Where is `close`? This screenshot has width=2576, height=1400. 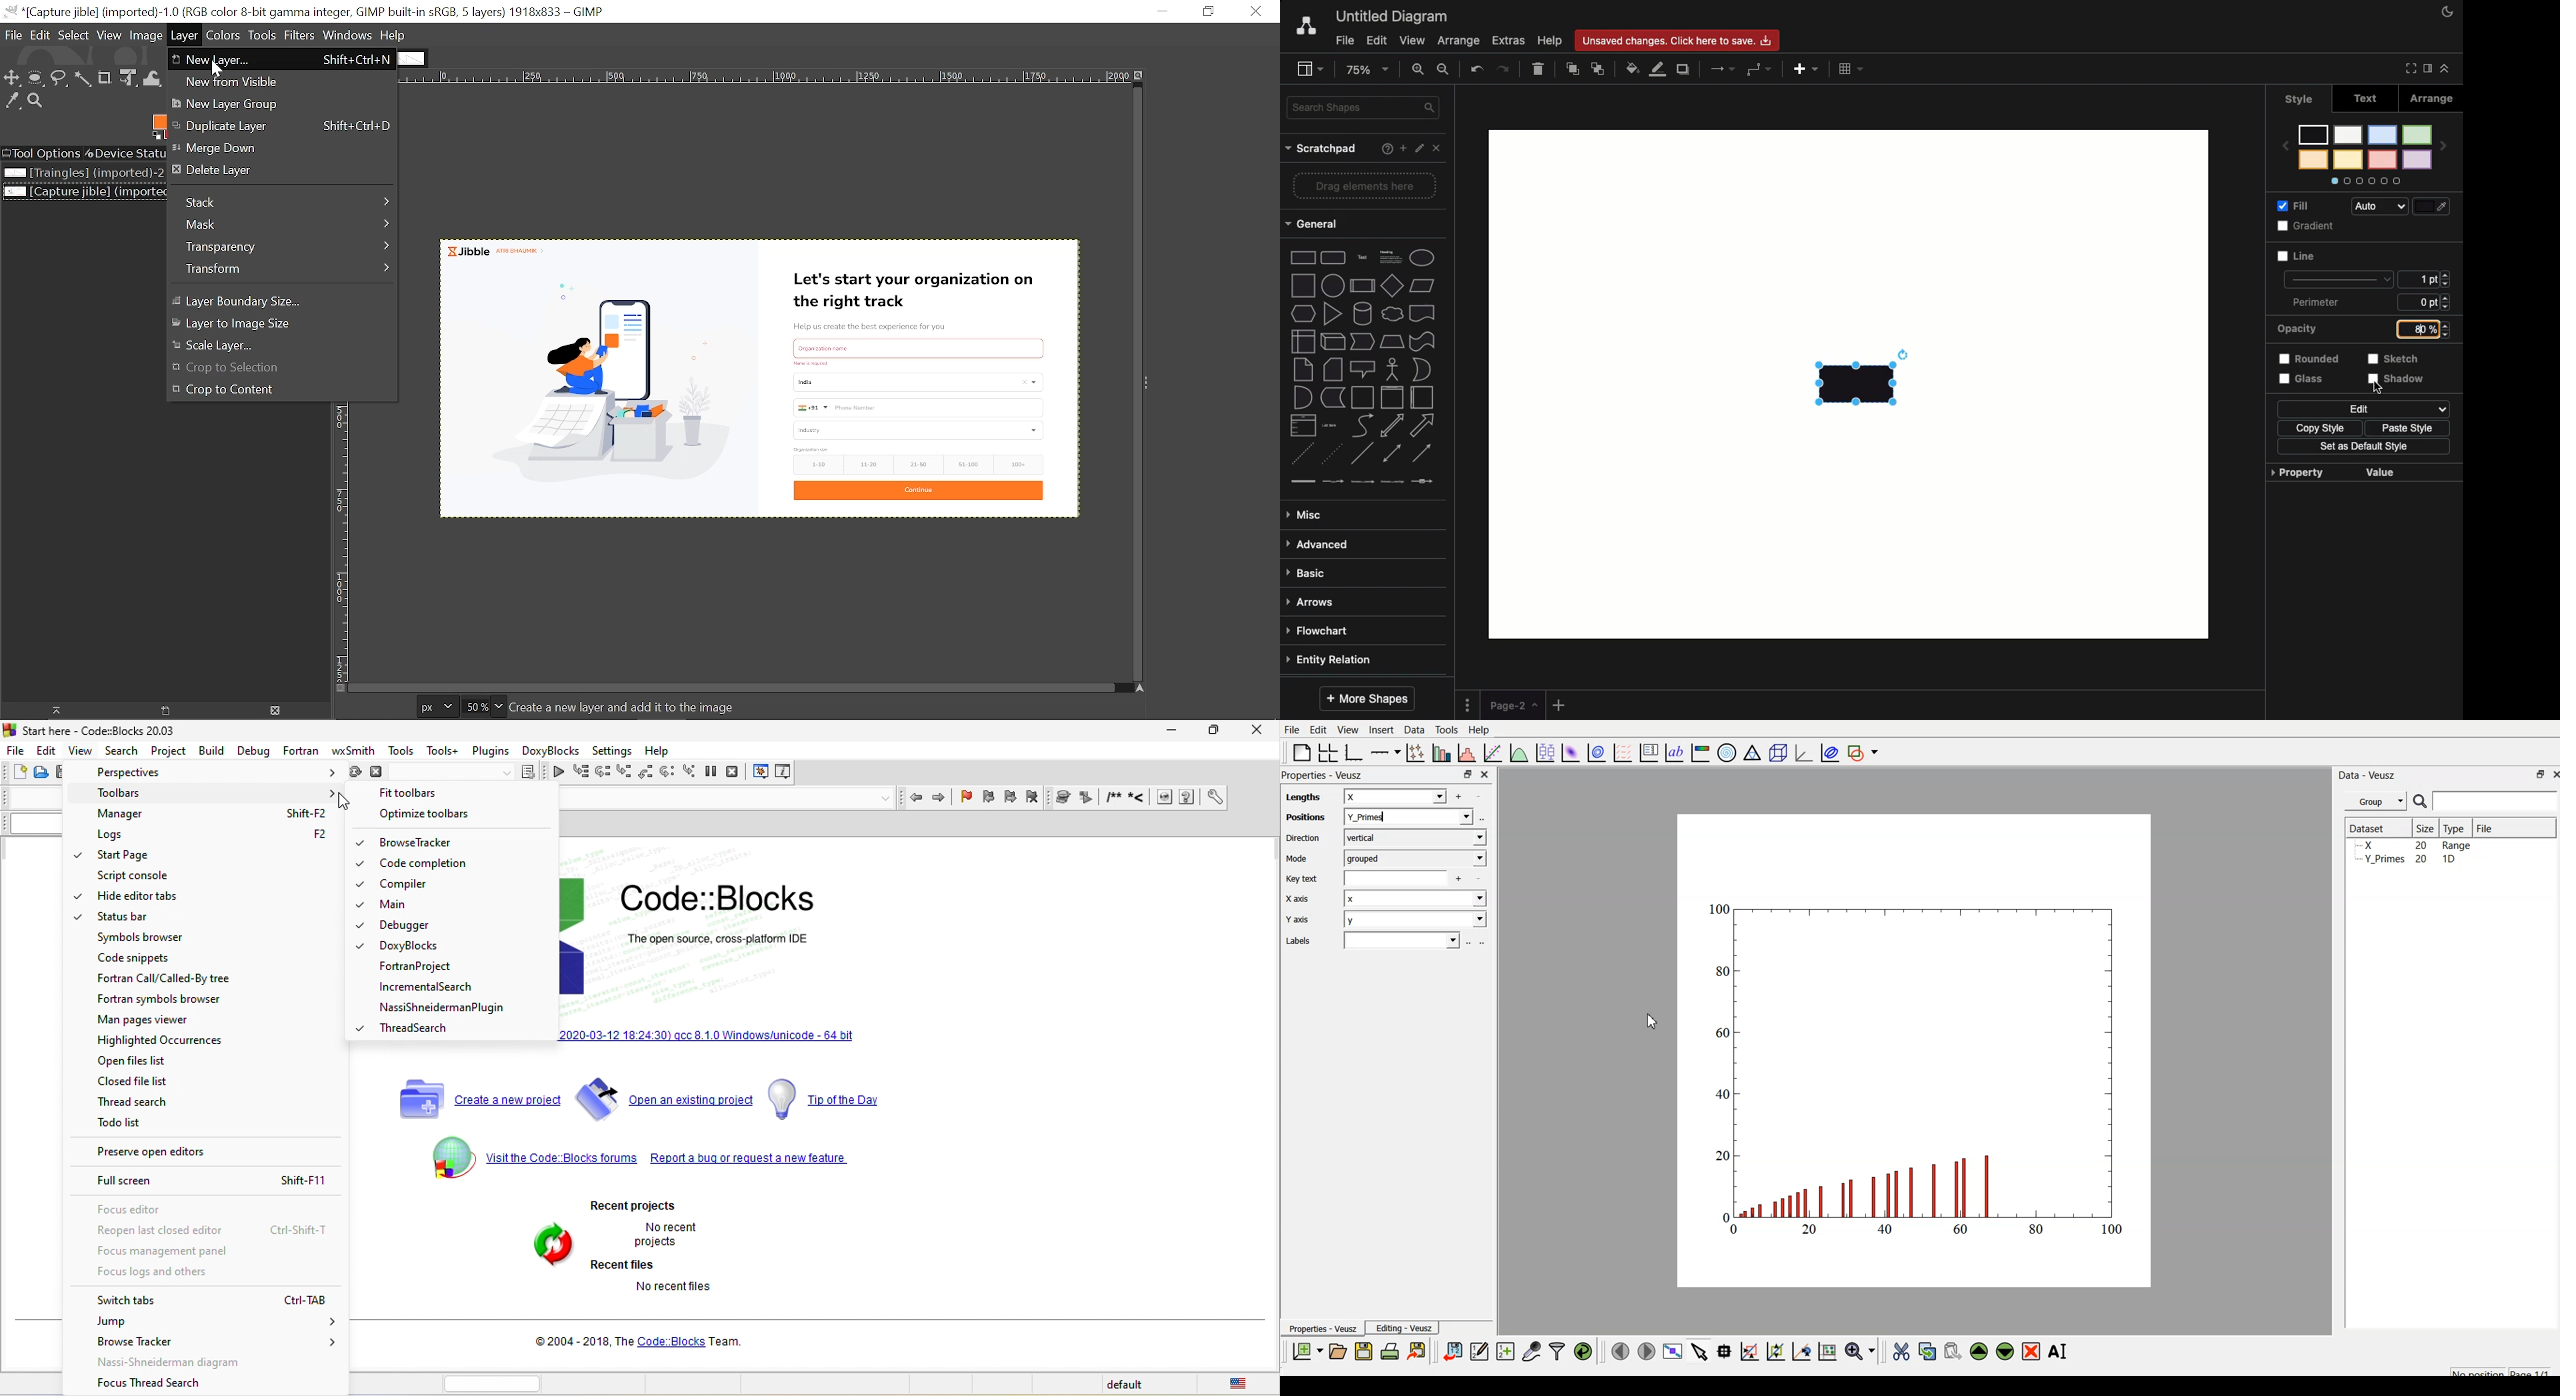
close is located at coordinates (2552, 776).